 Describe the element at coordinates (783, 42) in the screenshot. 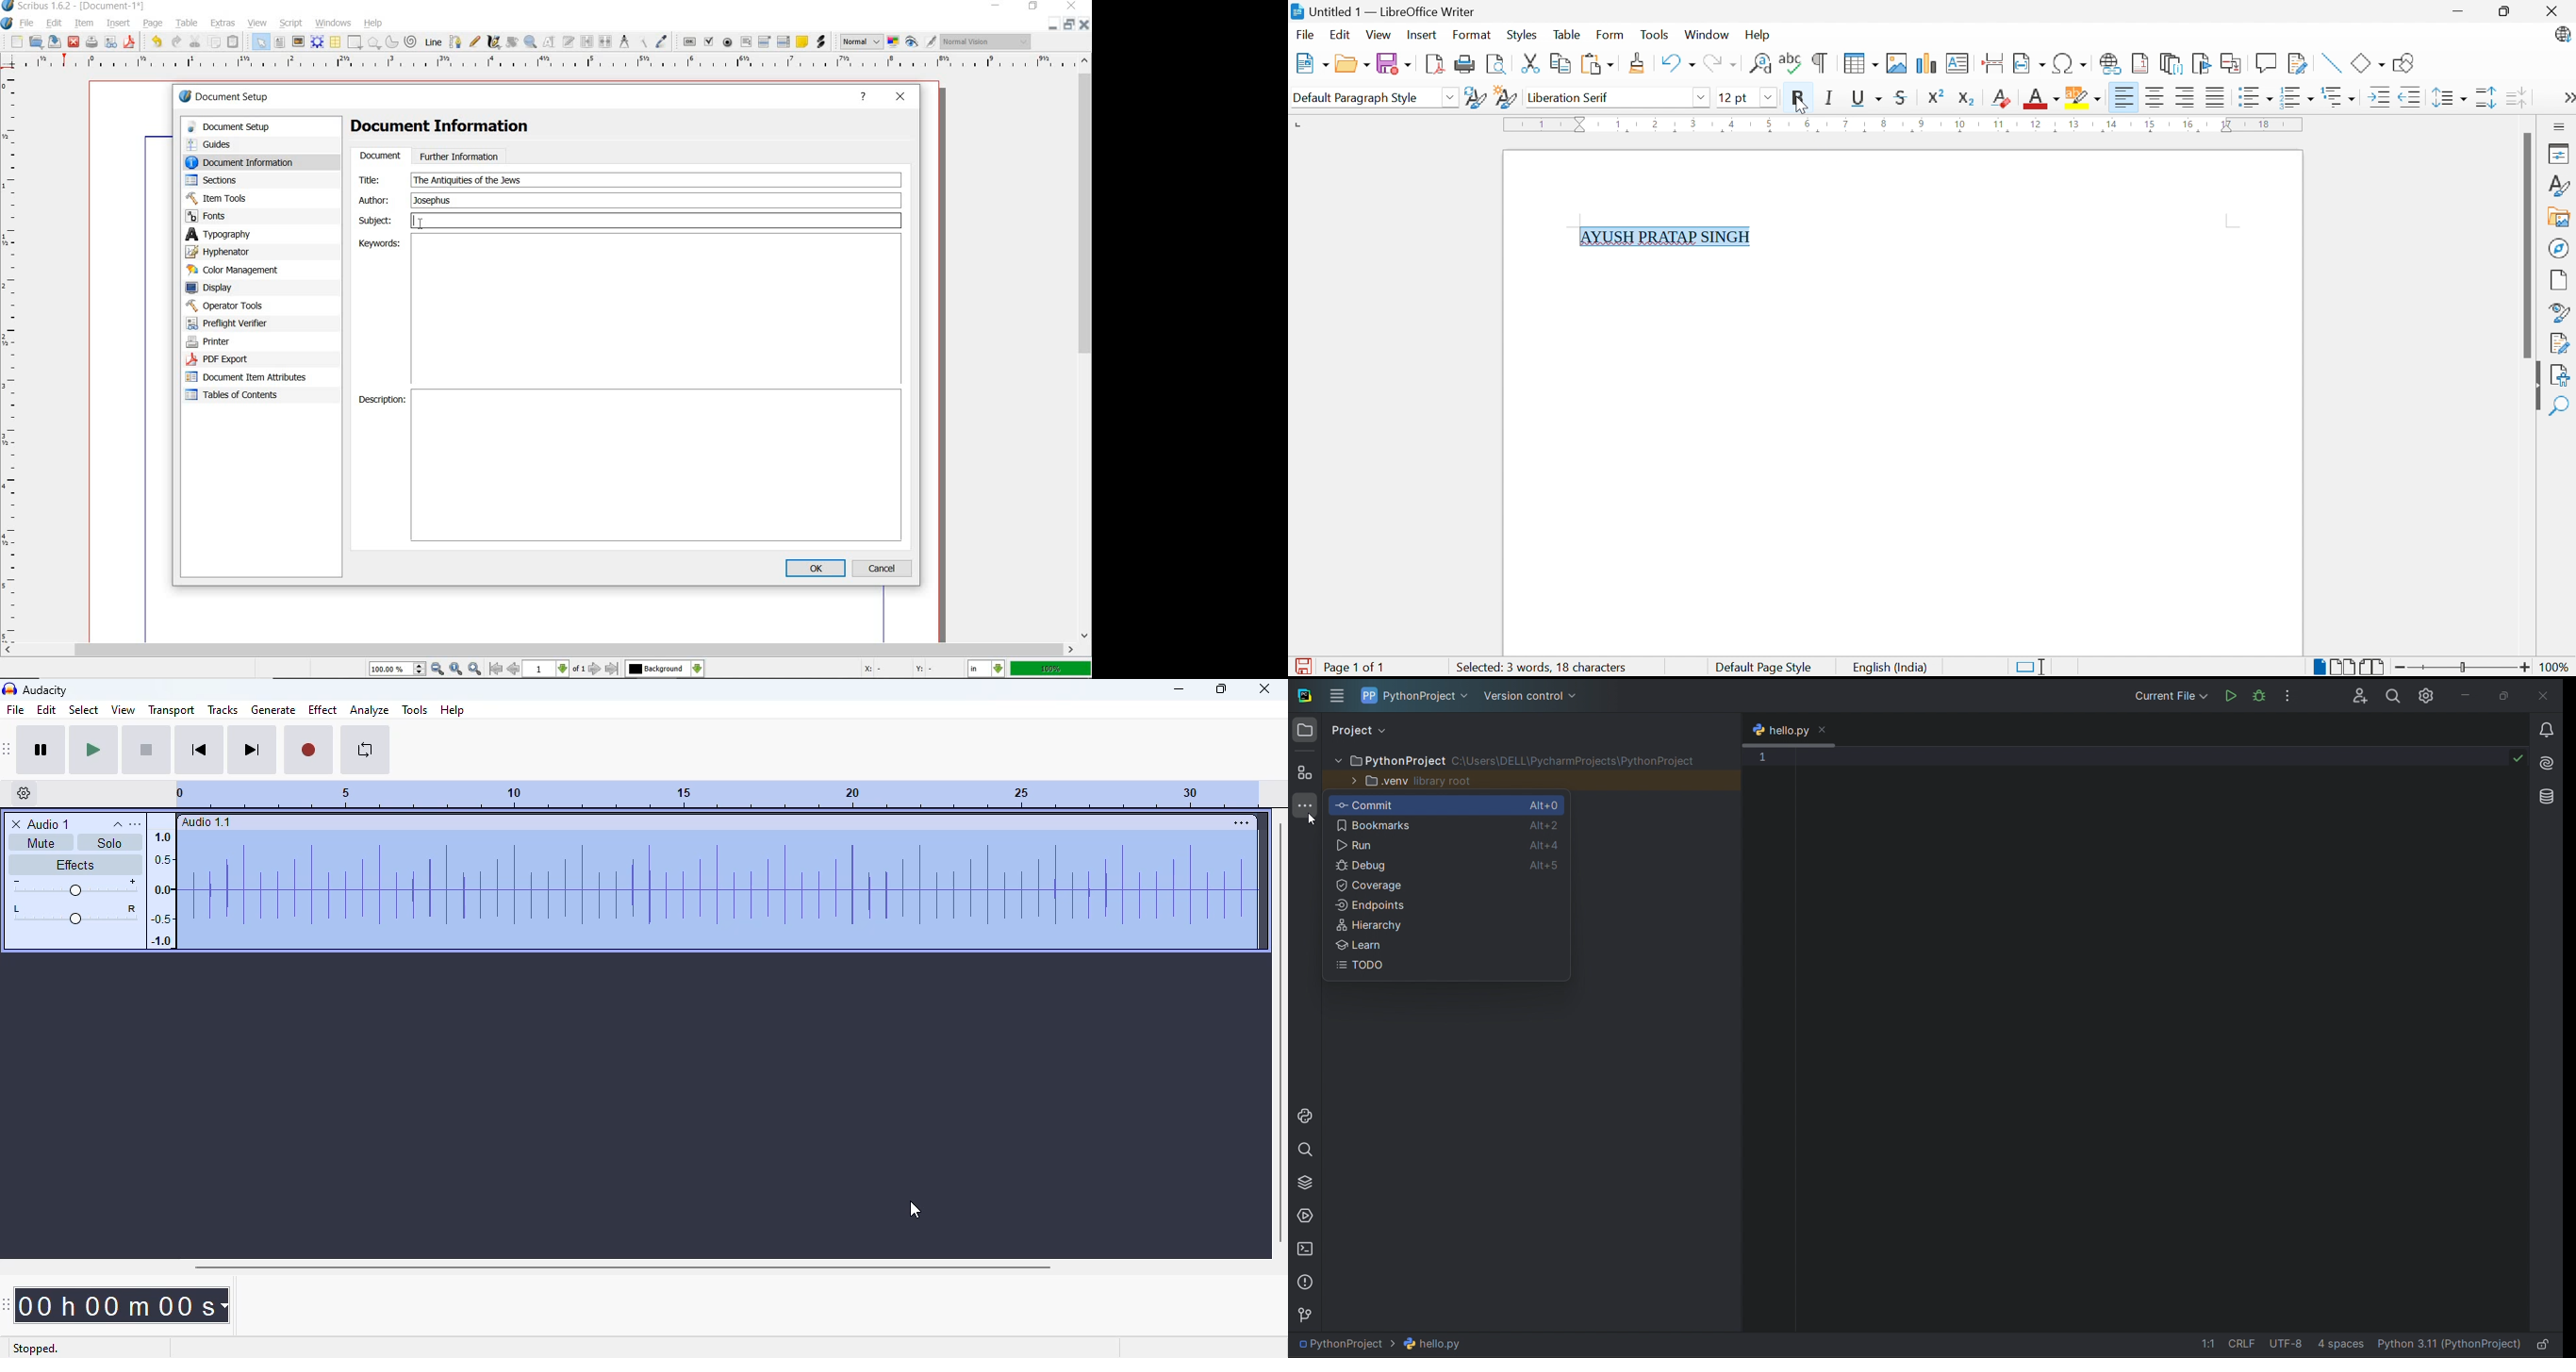

I see `pdf list box` at that location.